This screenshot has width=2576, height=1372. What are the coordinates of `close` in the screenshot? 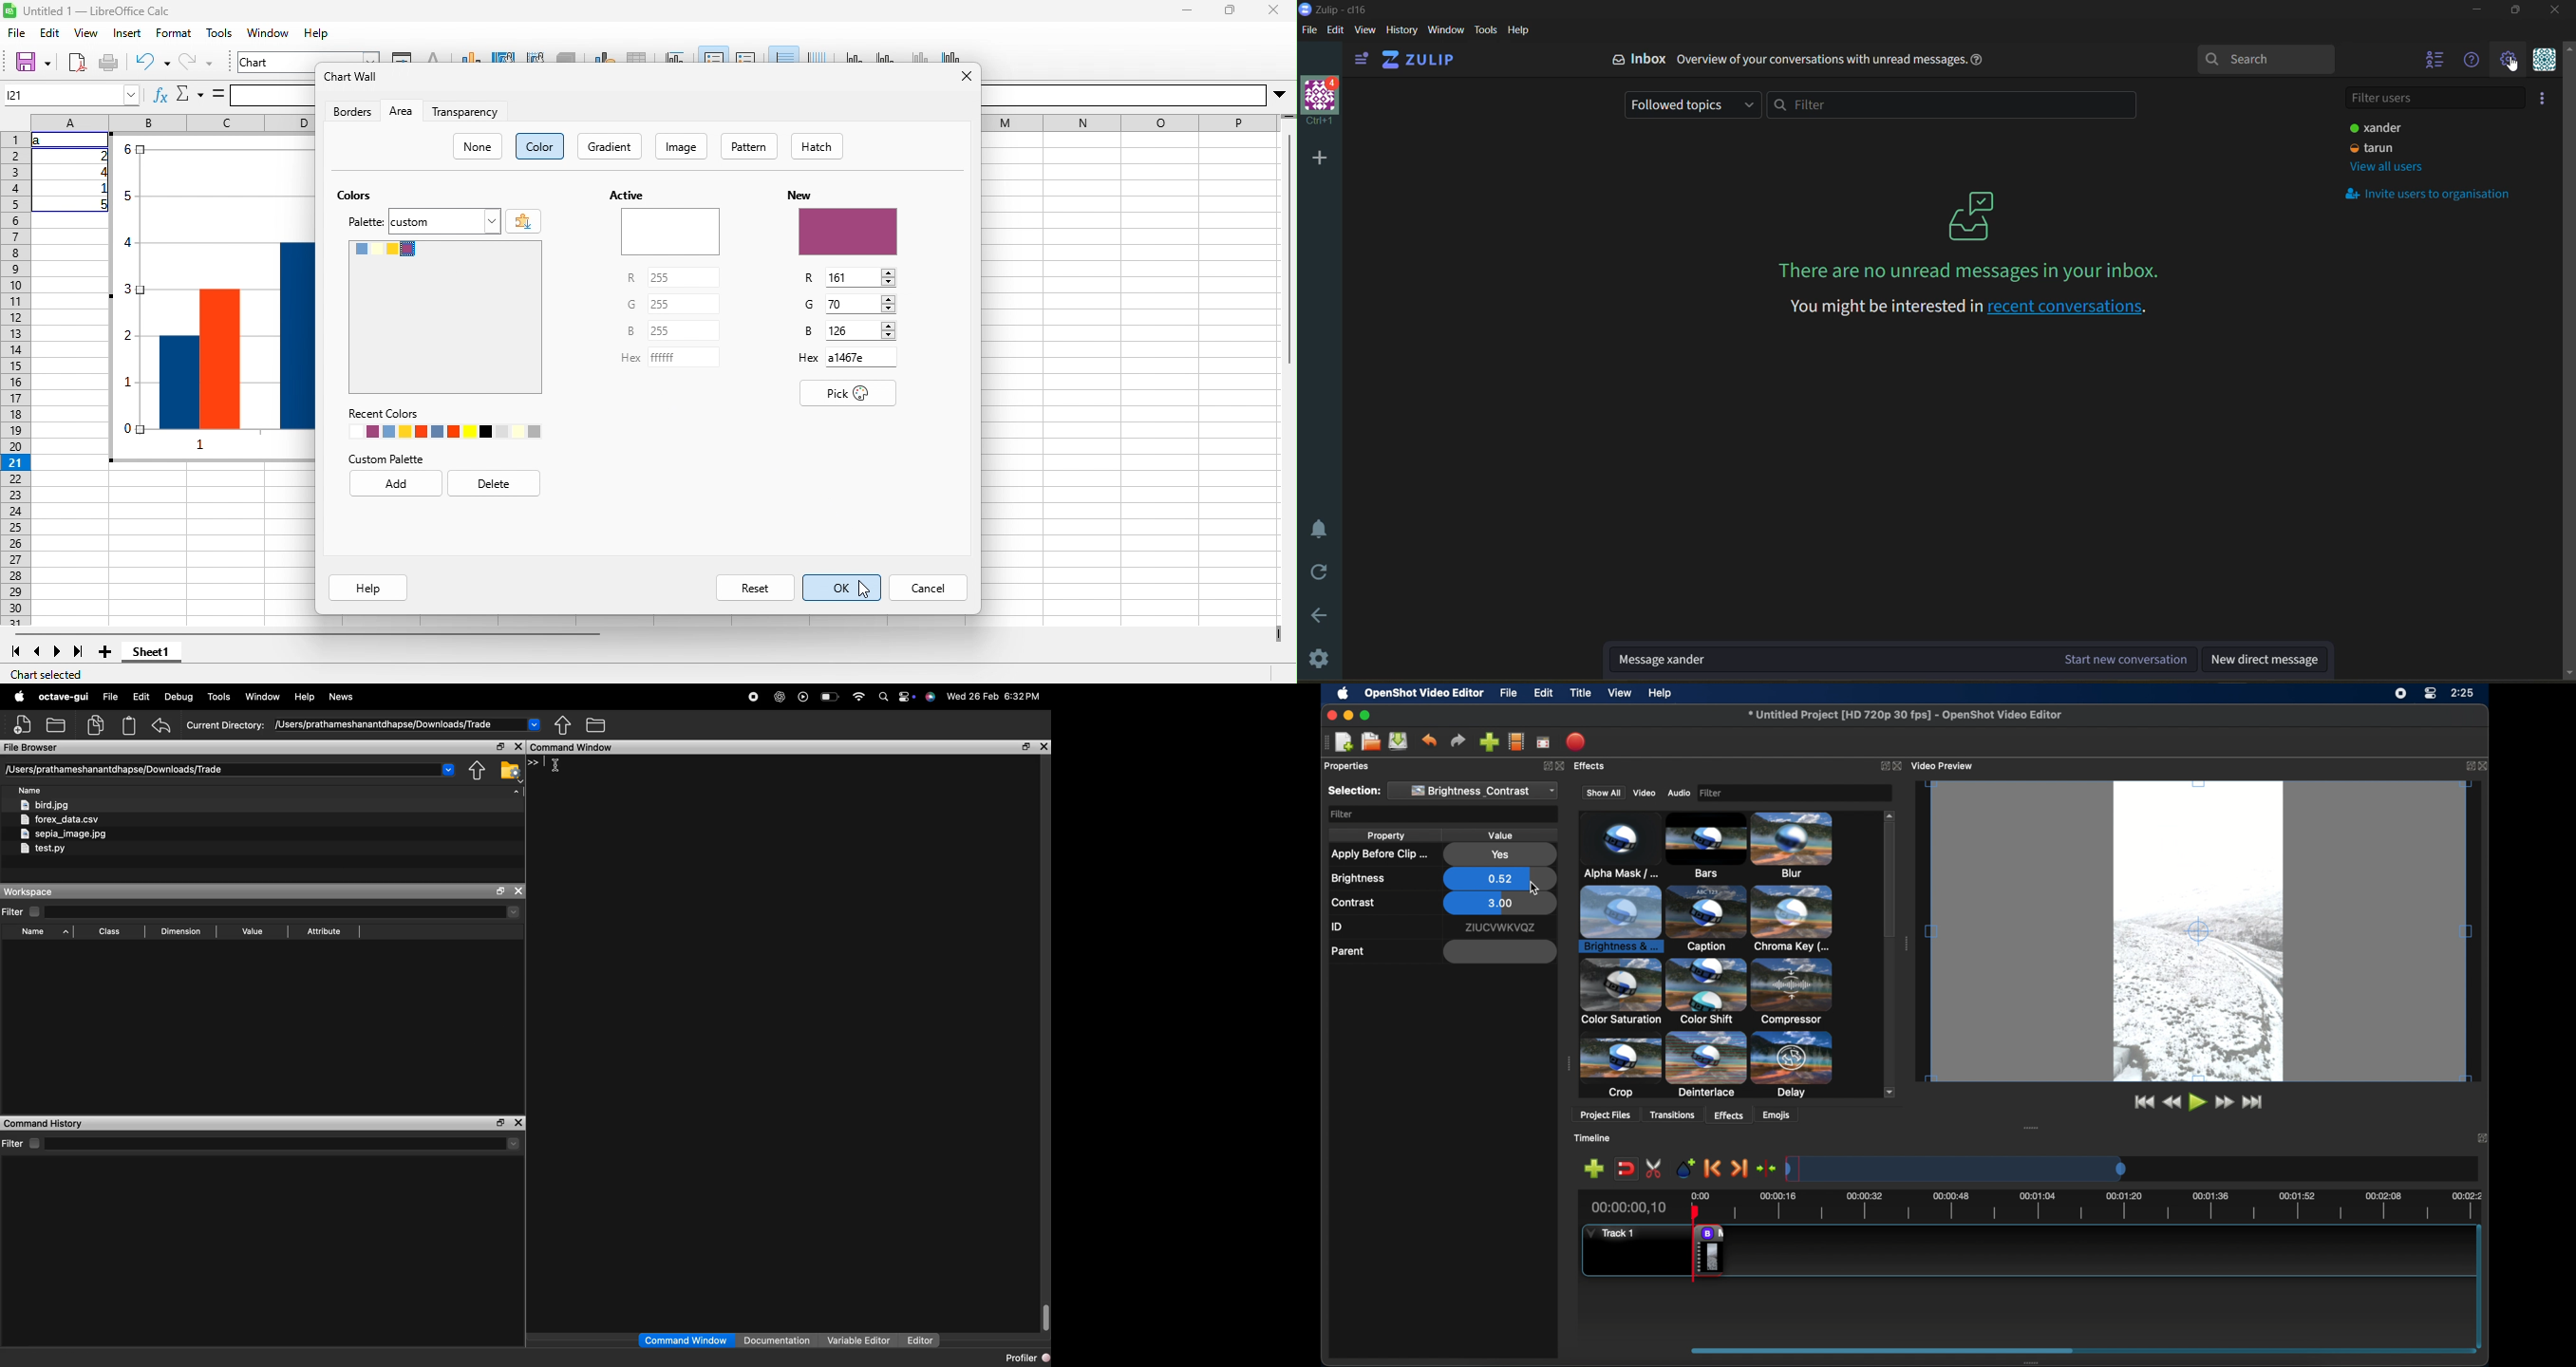 It's located at (1329, 715).